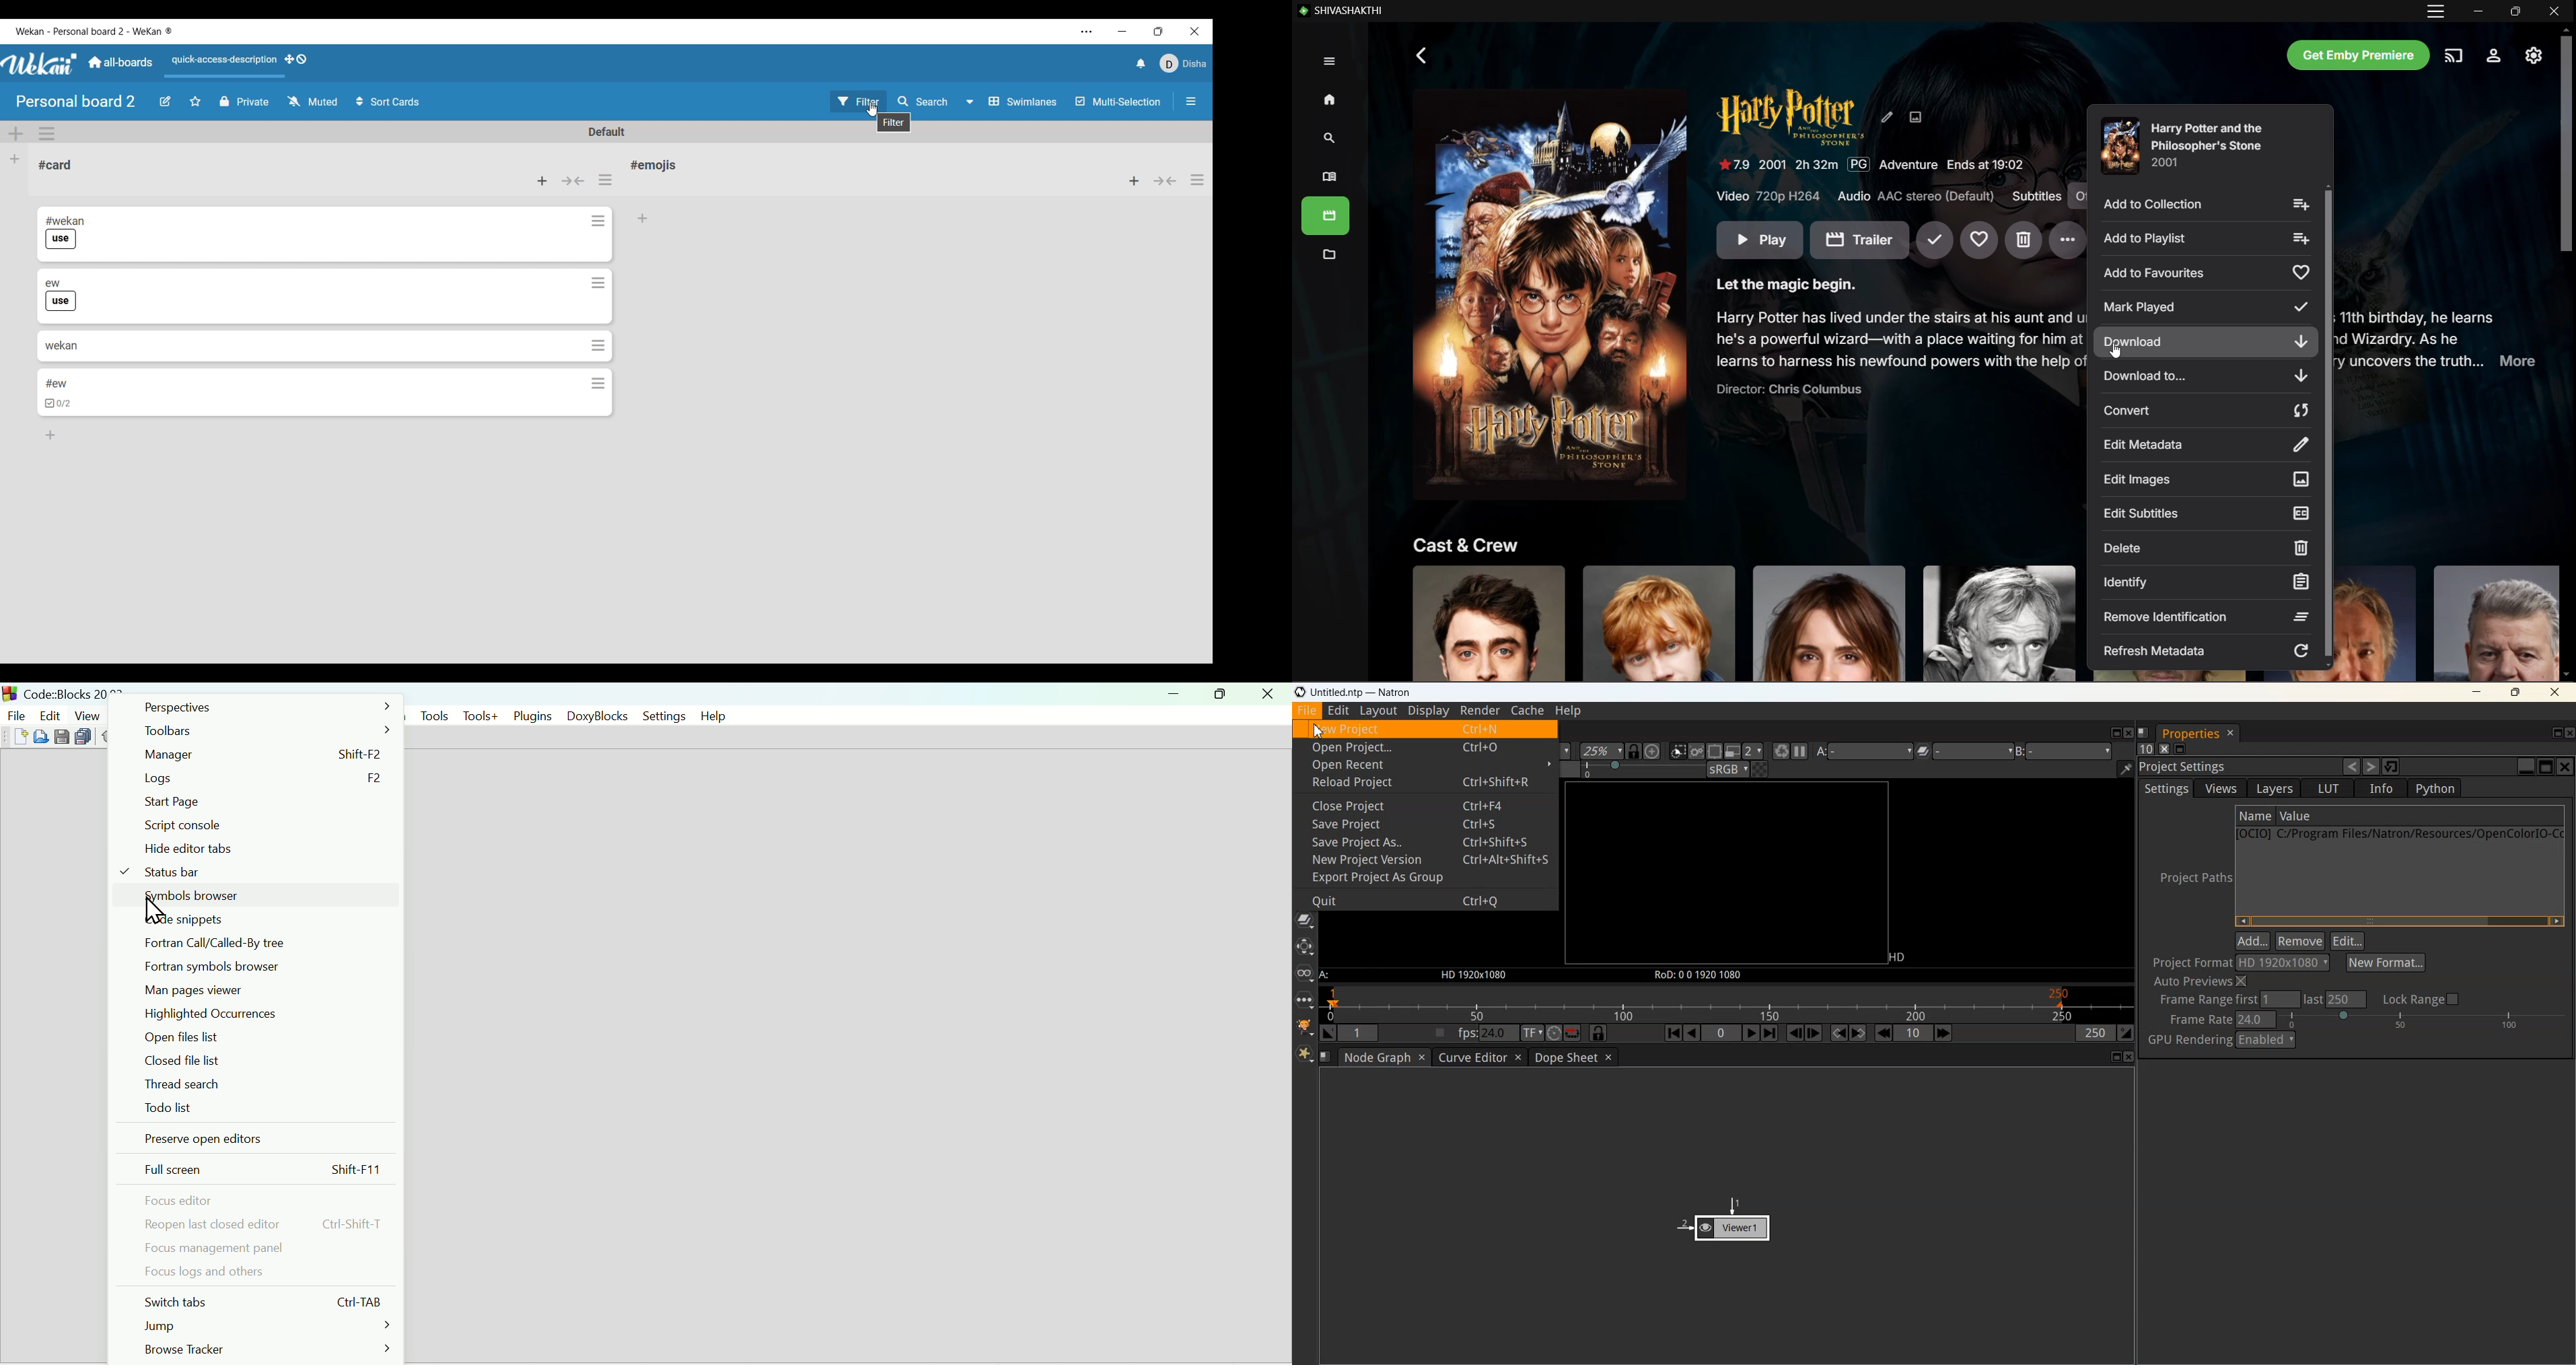  What do you see at coordinates (258, 872) in the screenshot?
I see `Status bar` at bounding box center [258, 872].